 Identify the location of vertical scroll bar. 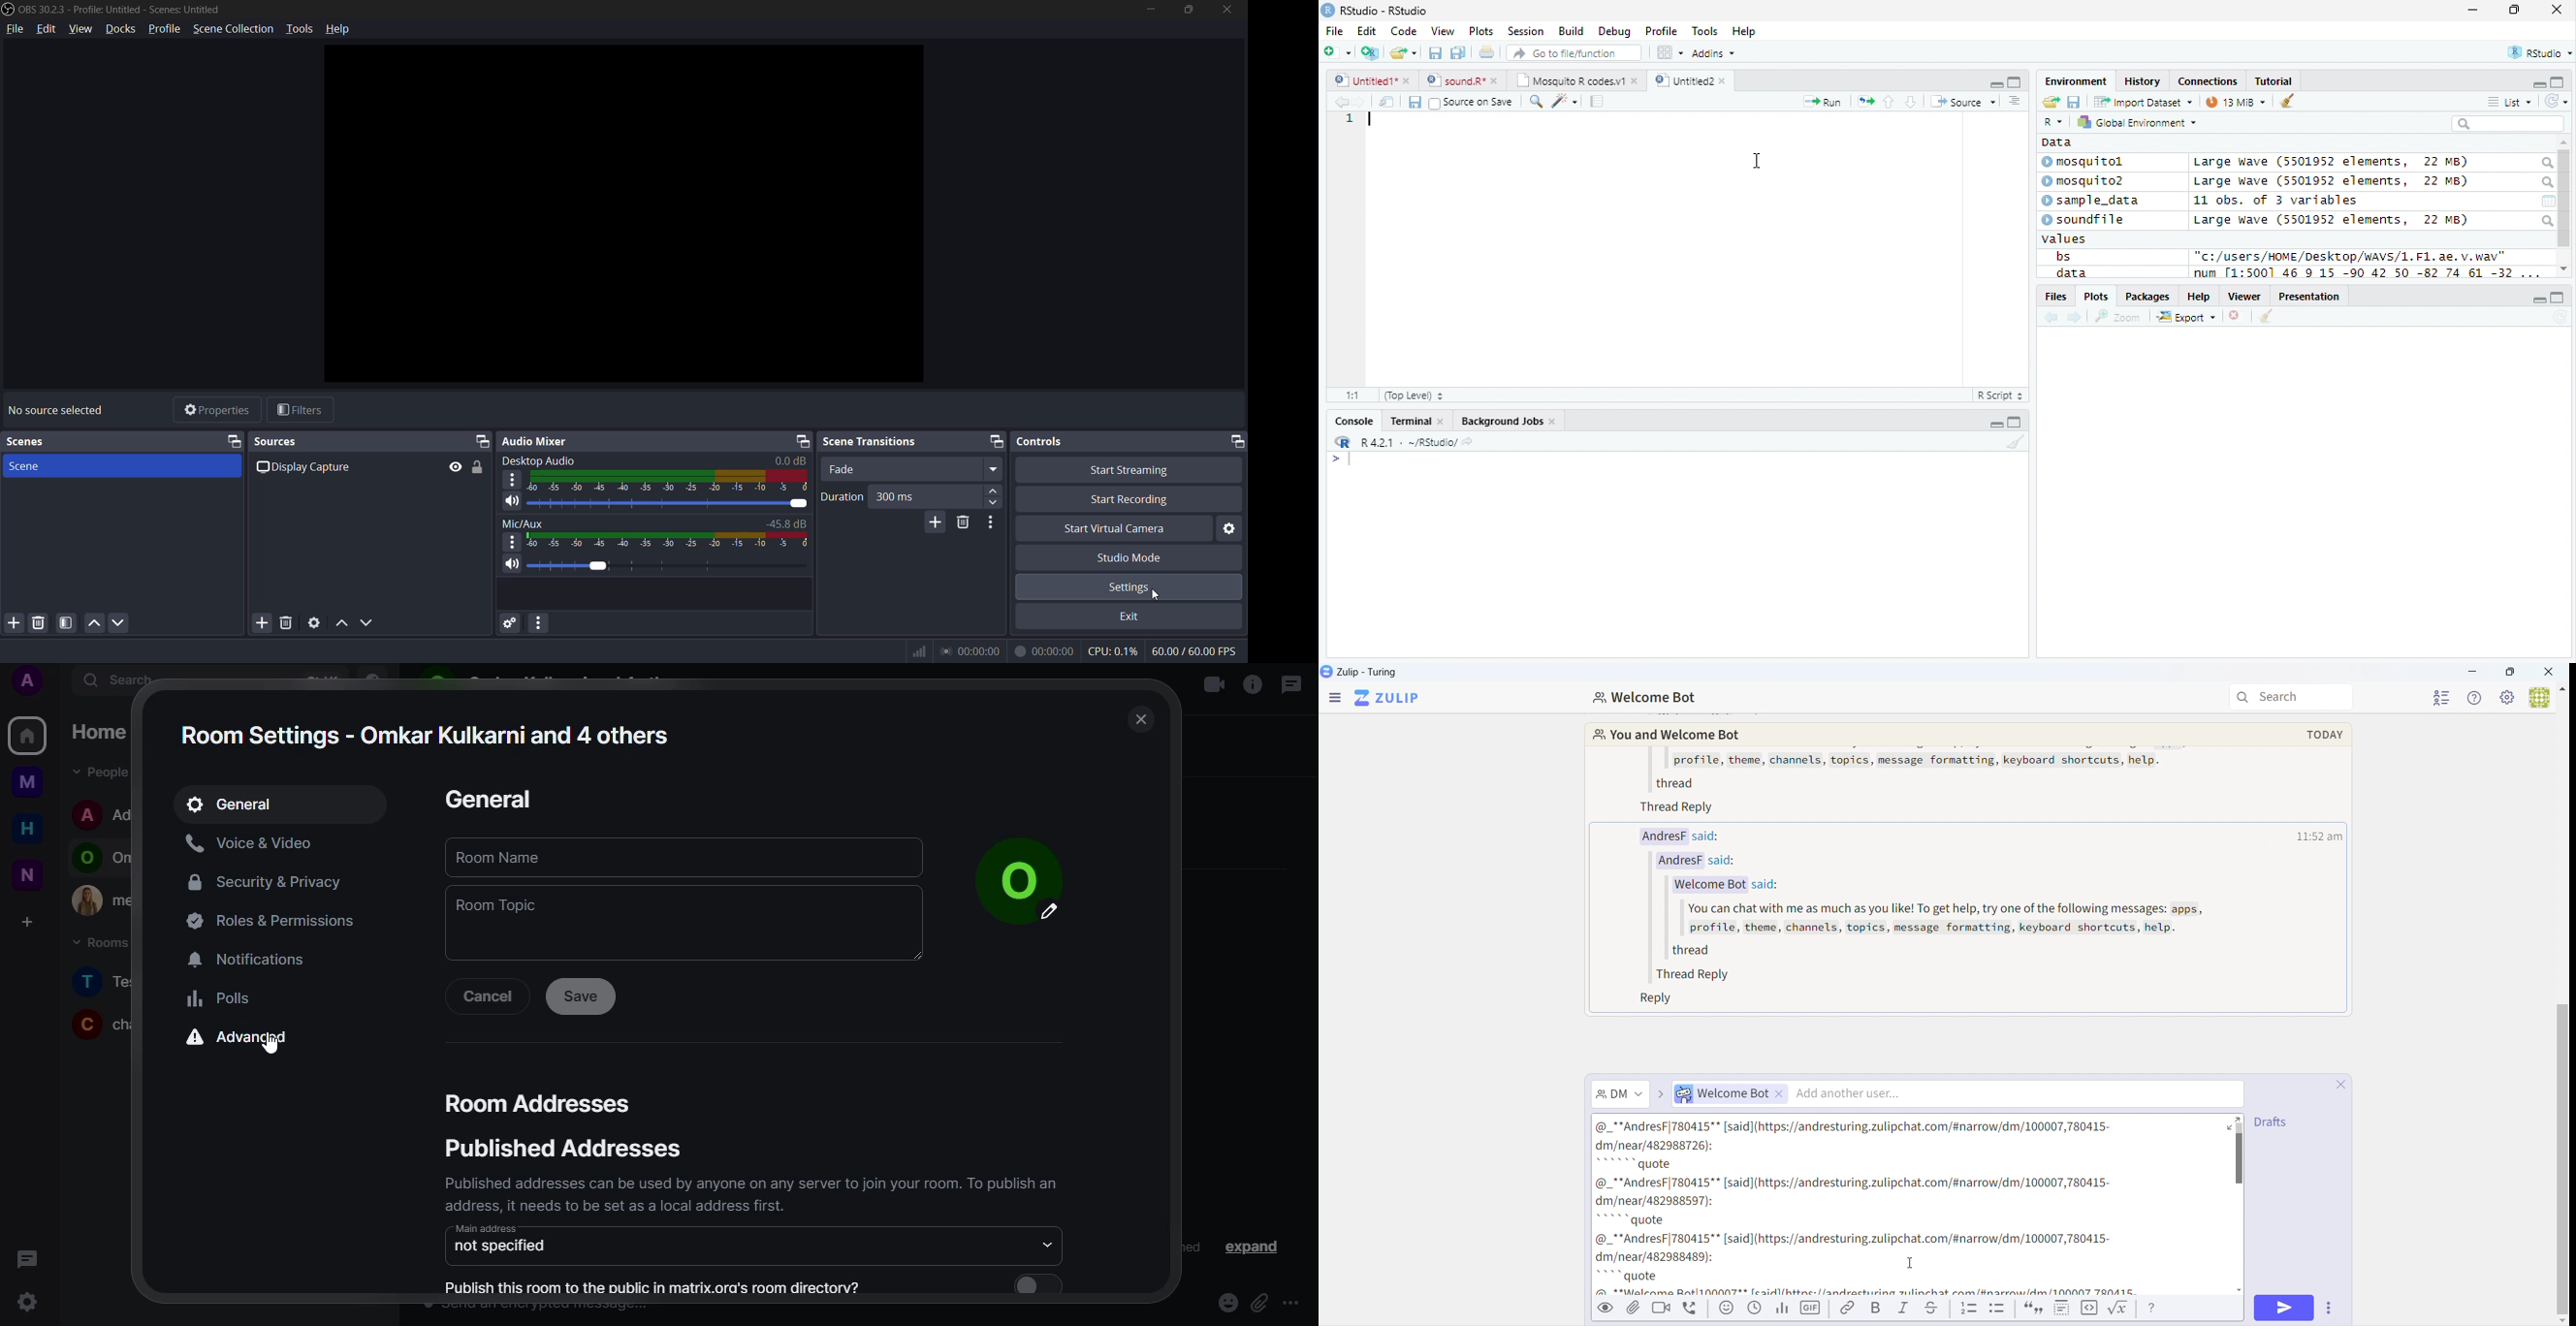
(2561, 1159).